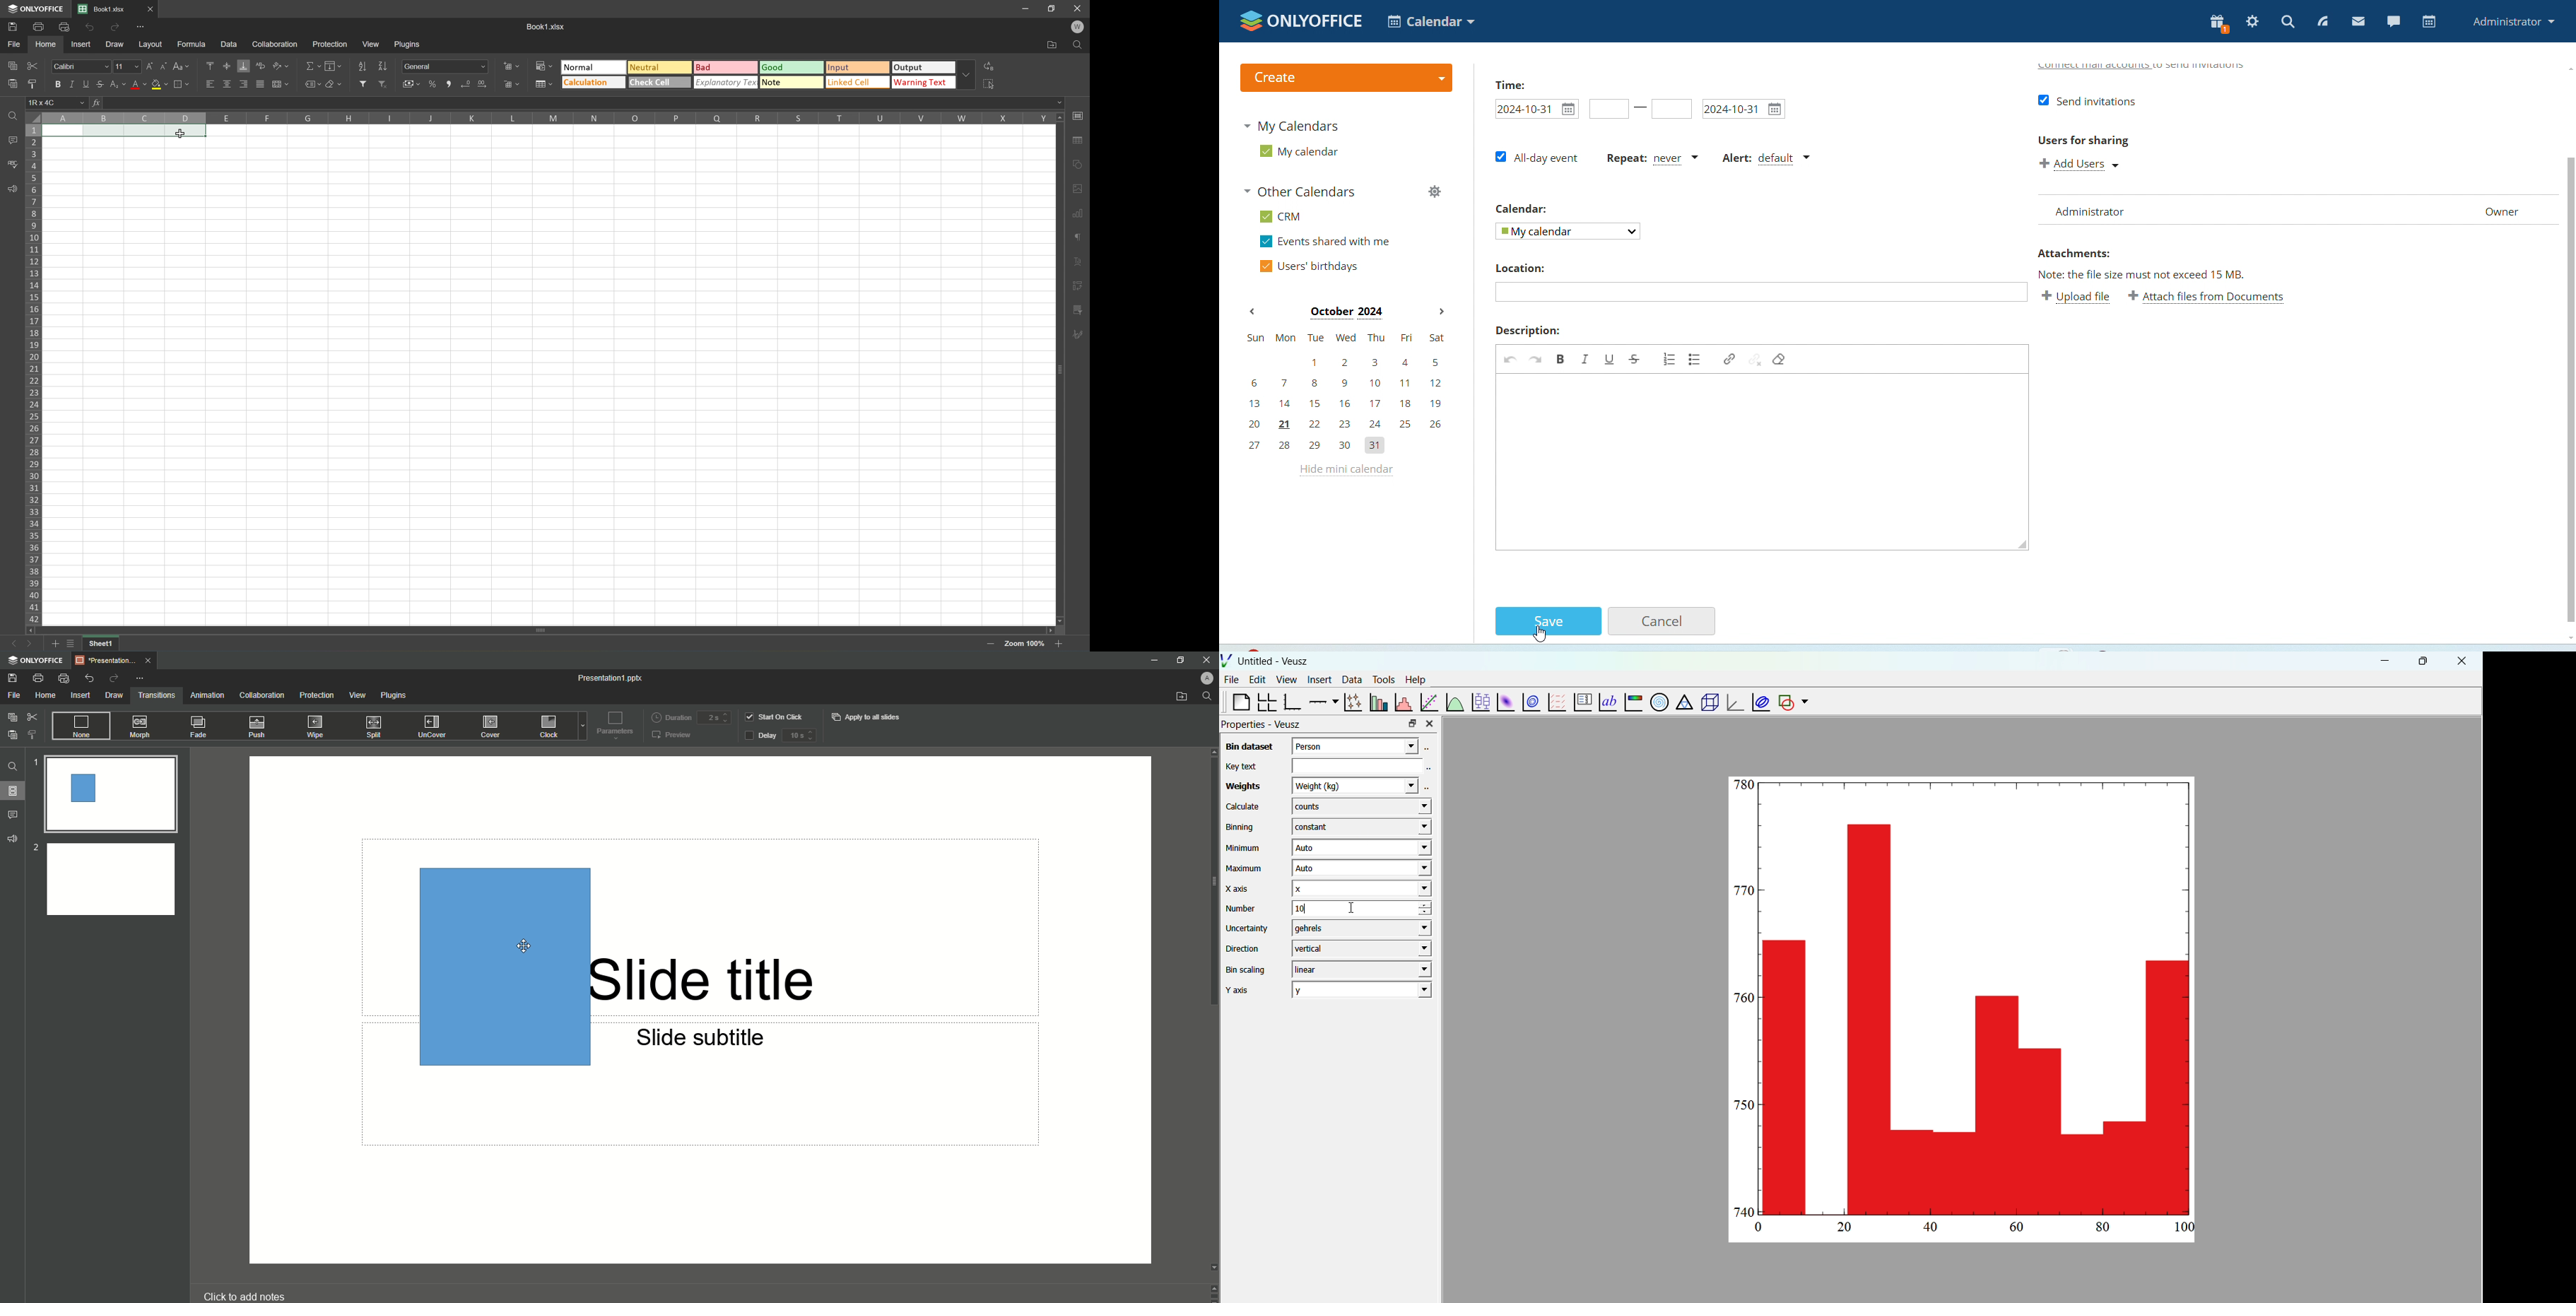 The height and width of the screenshot is (1316, 2576). I want to click on Slide 2 preview, so click(109, 882).